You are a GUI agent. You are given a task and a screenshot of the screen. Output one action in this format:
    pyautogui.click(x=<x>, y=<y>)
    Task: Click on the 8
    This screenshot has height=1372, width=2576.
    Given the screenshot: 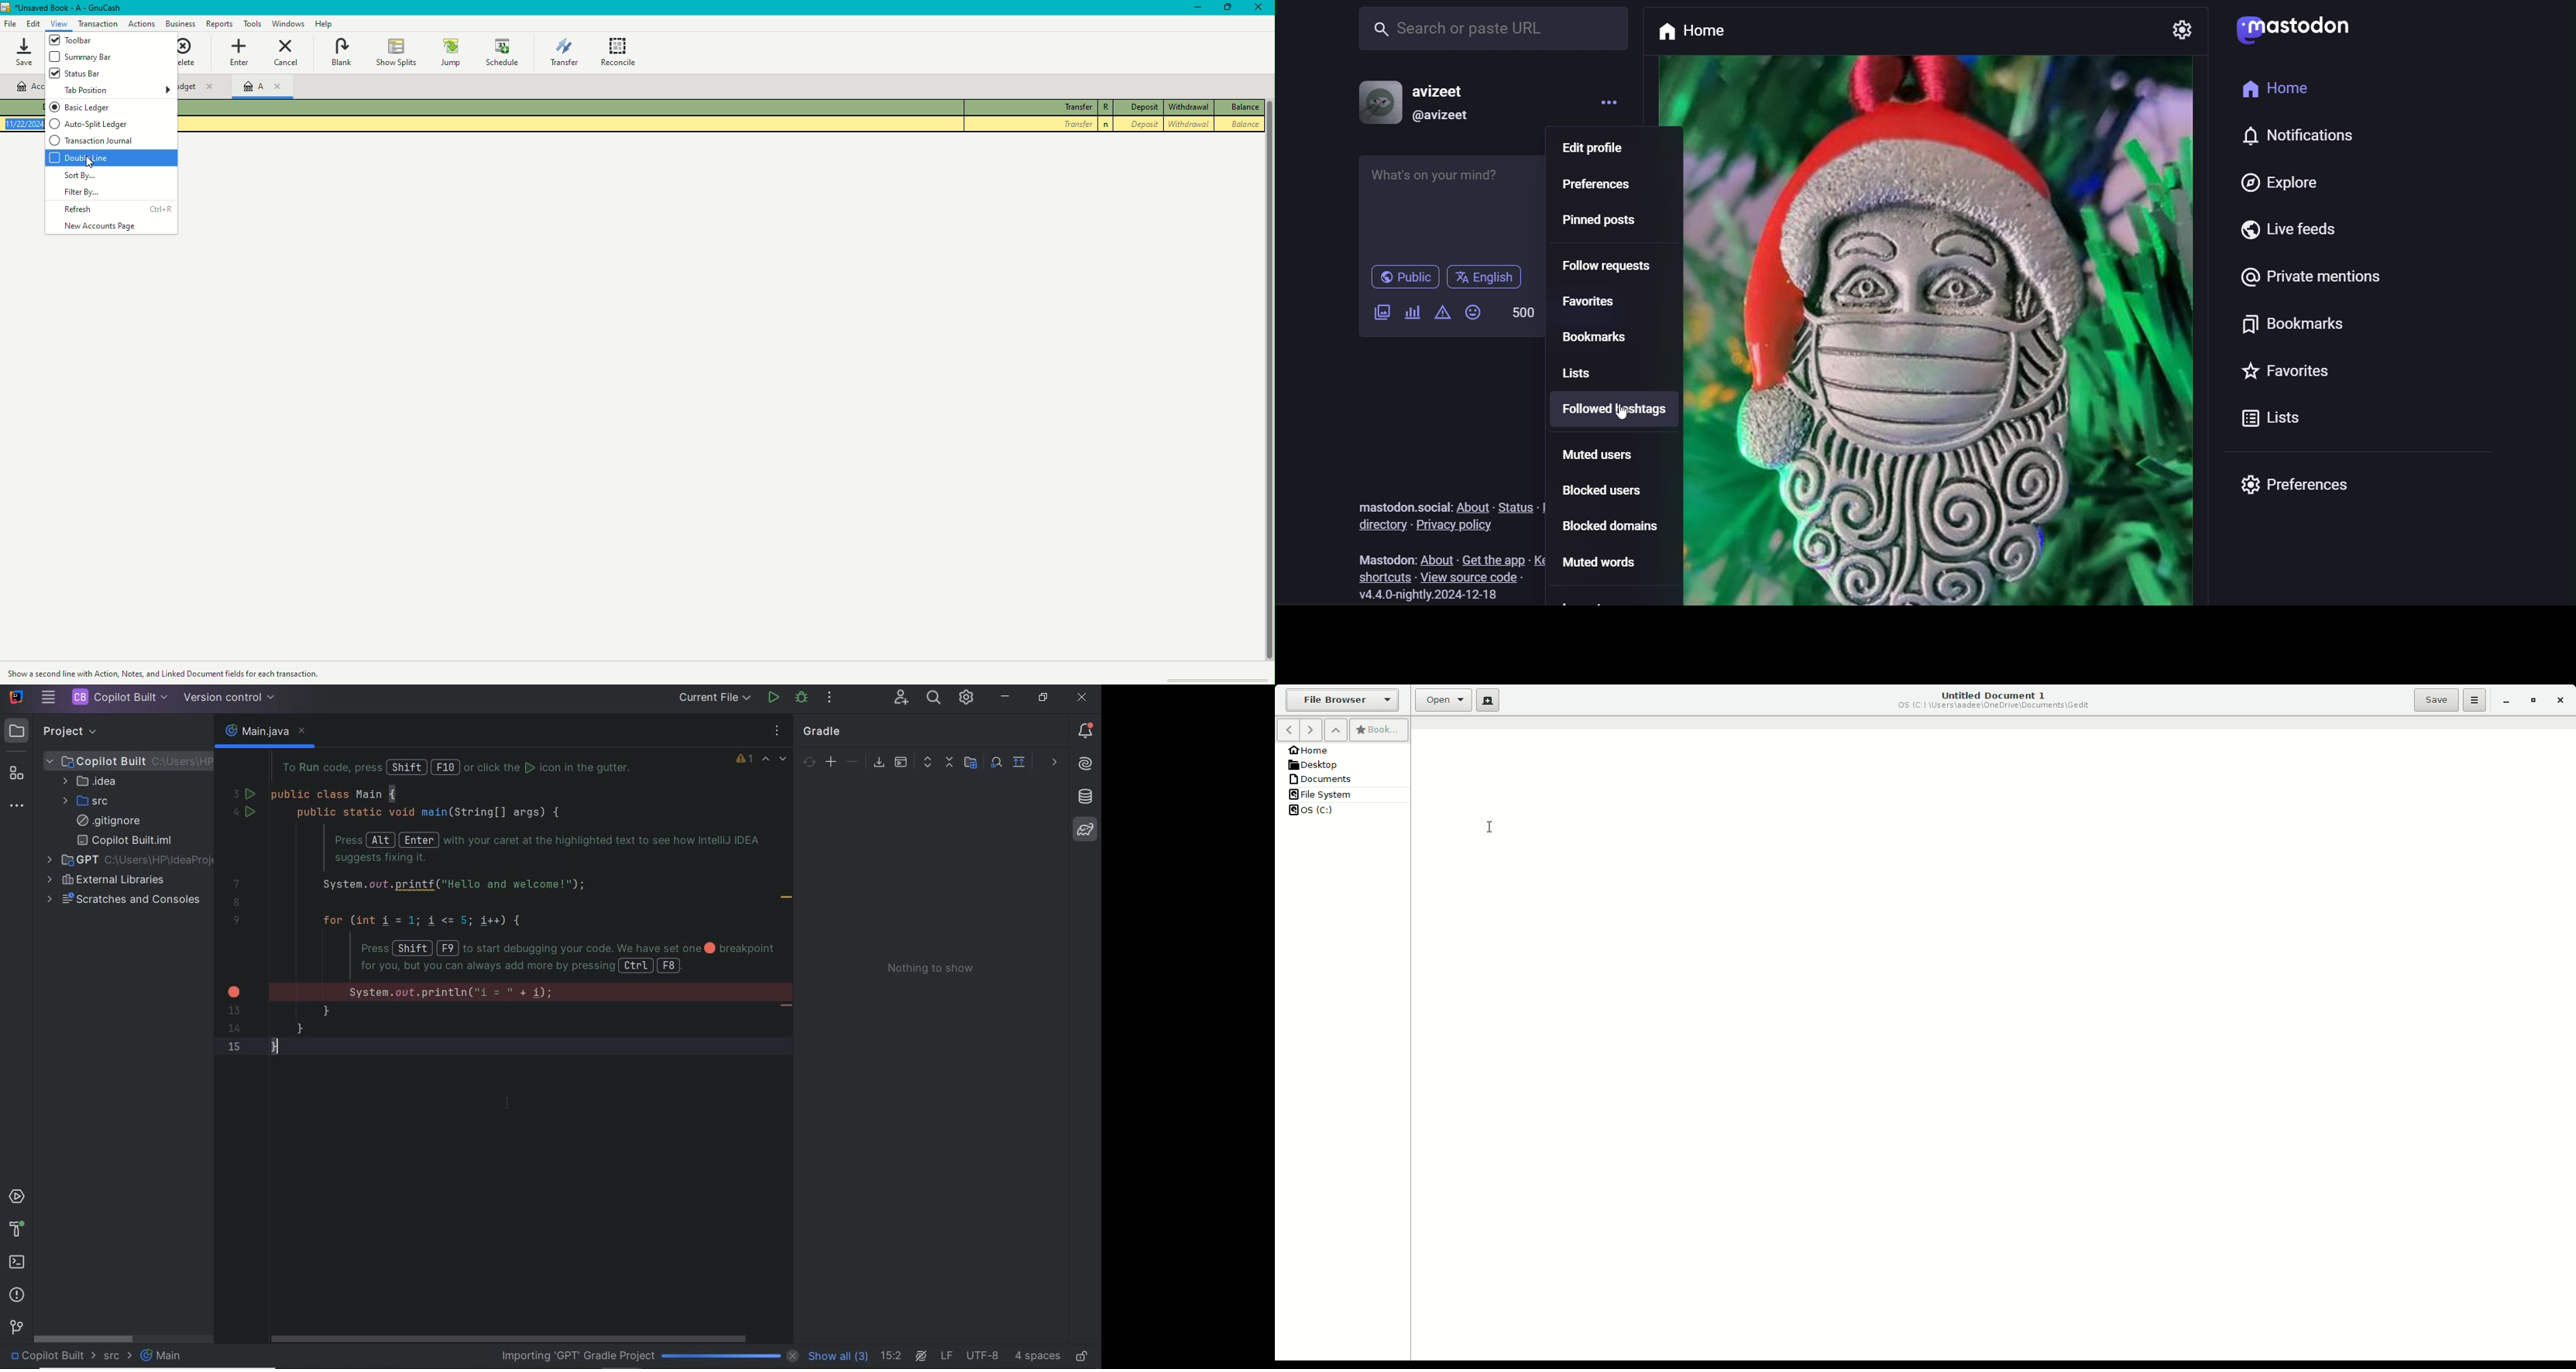 What is the action you would take?
    pyautogui.click(x=237, y=903)
    